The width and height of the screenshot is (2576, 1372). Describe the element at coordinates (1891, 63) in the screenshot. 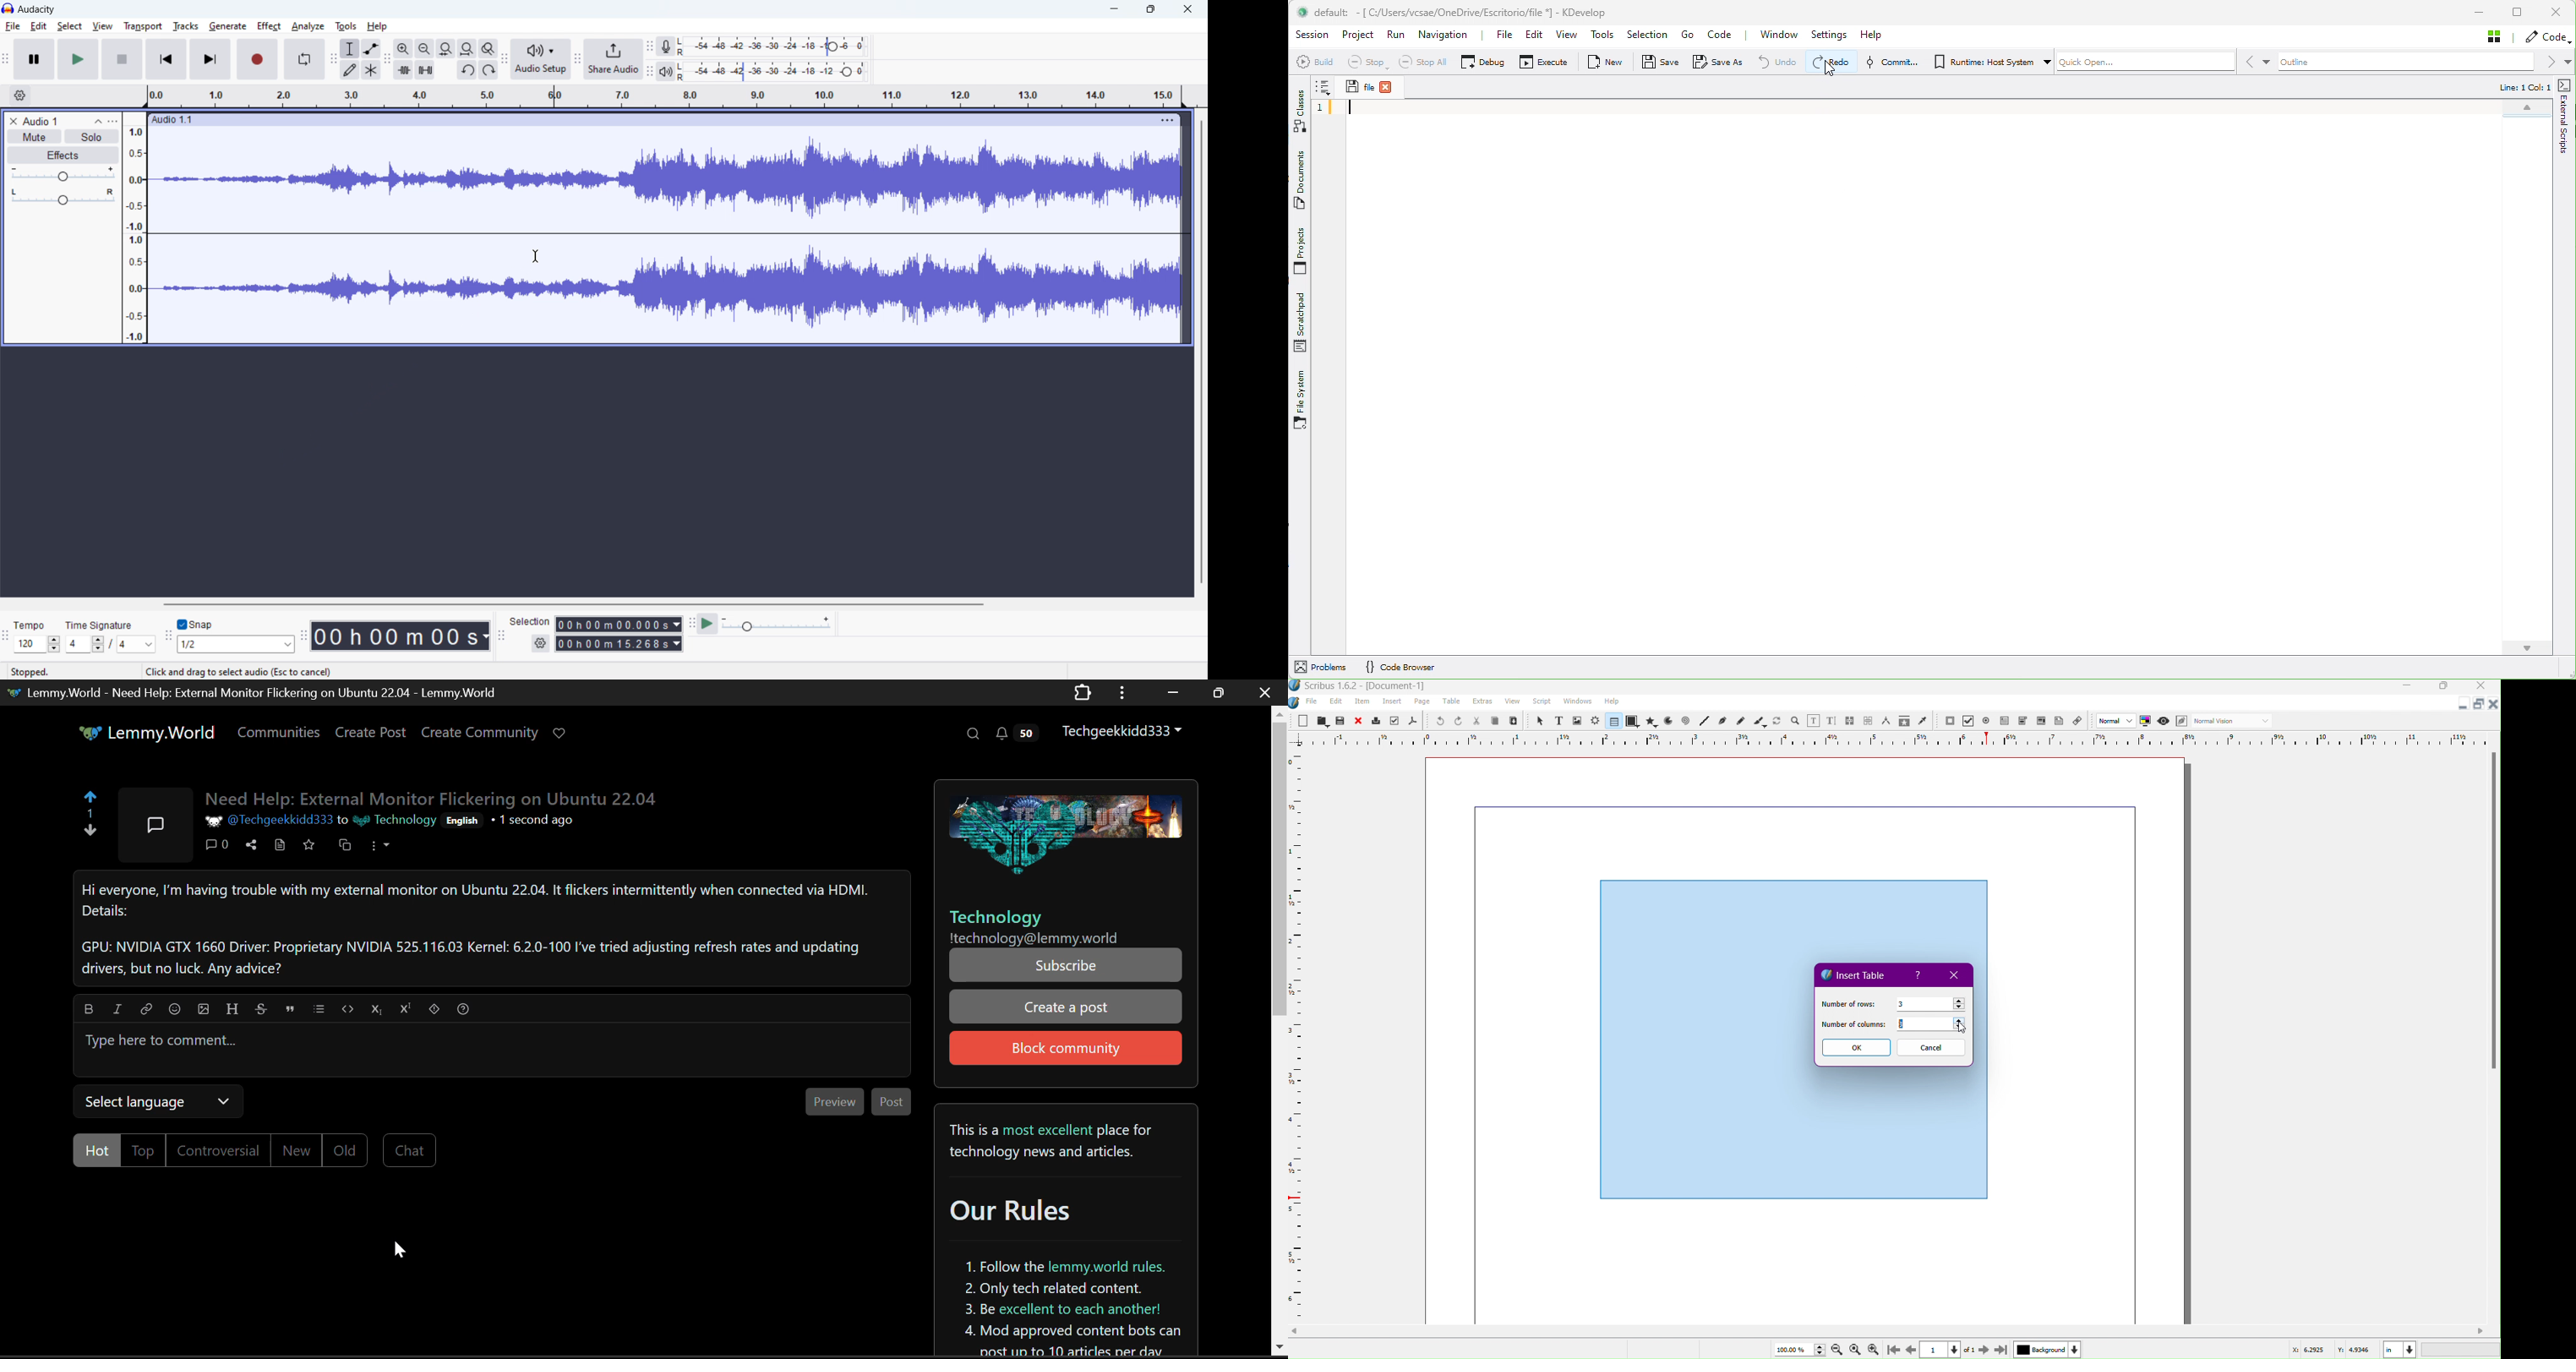

I see `Commit` at that location.